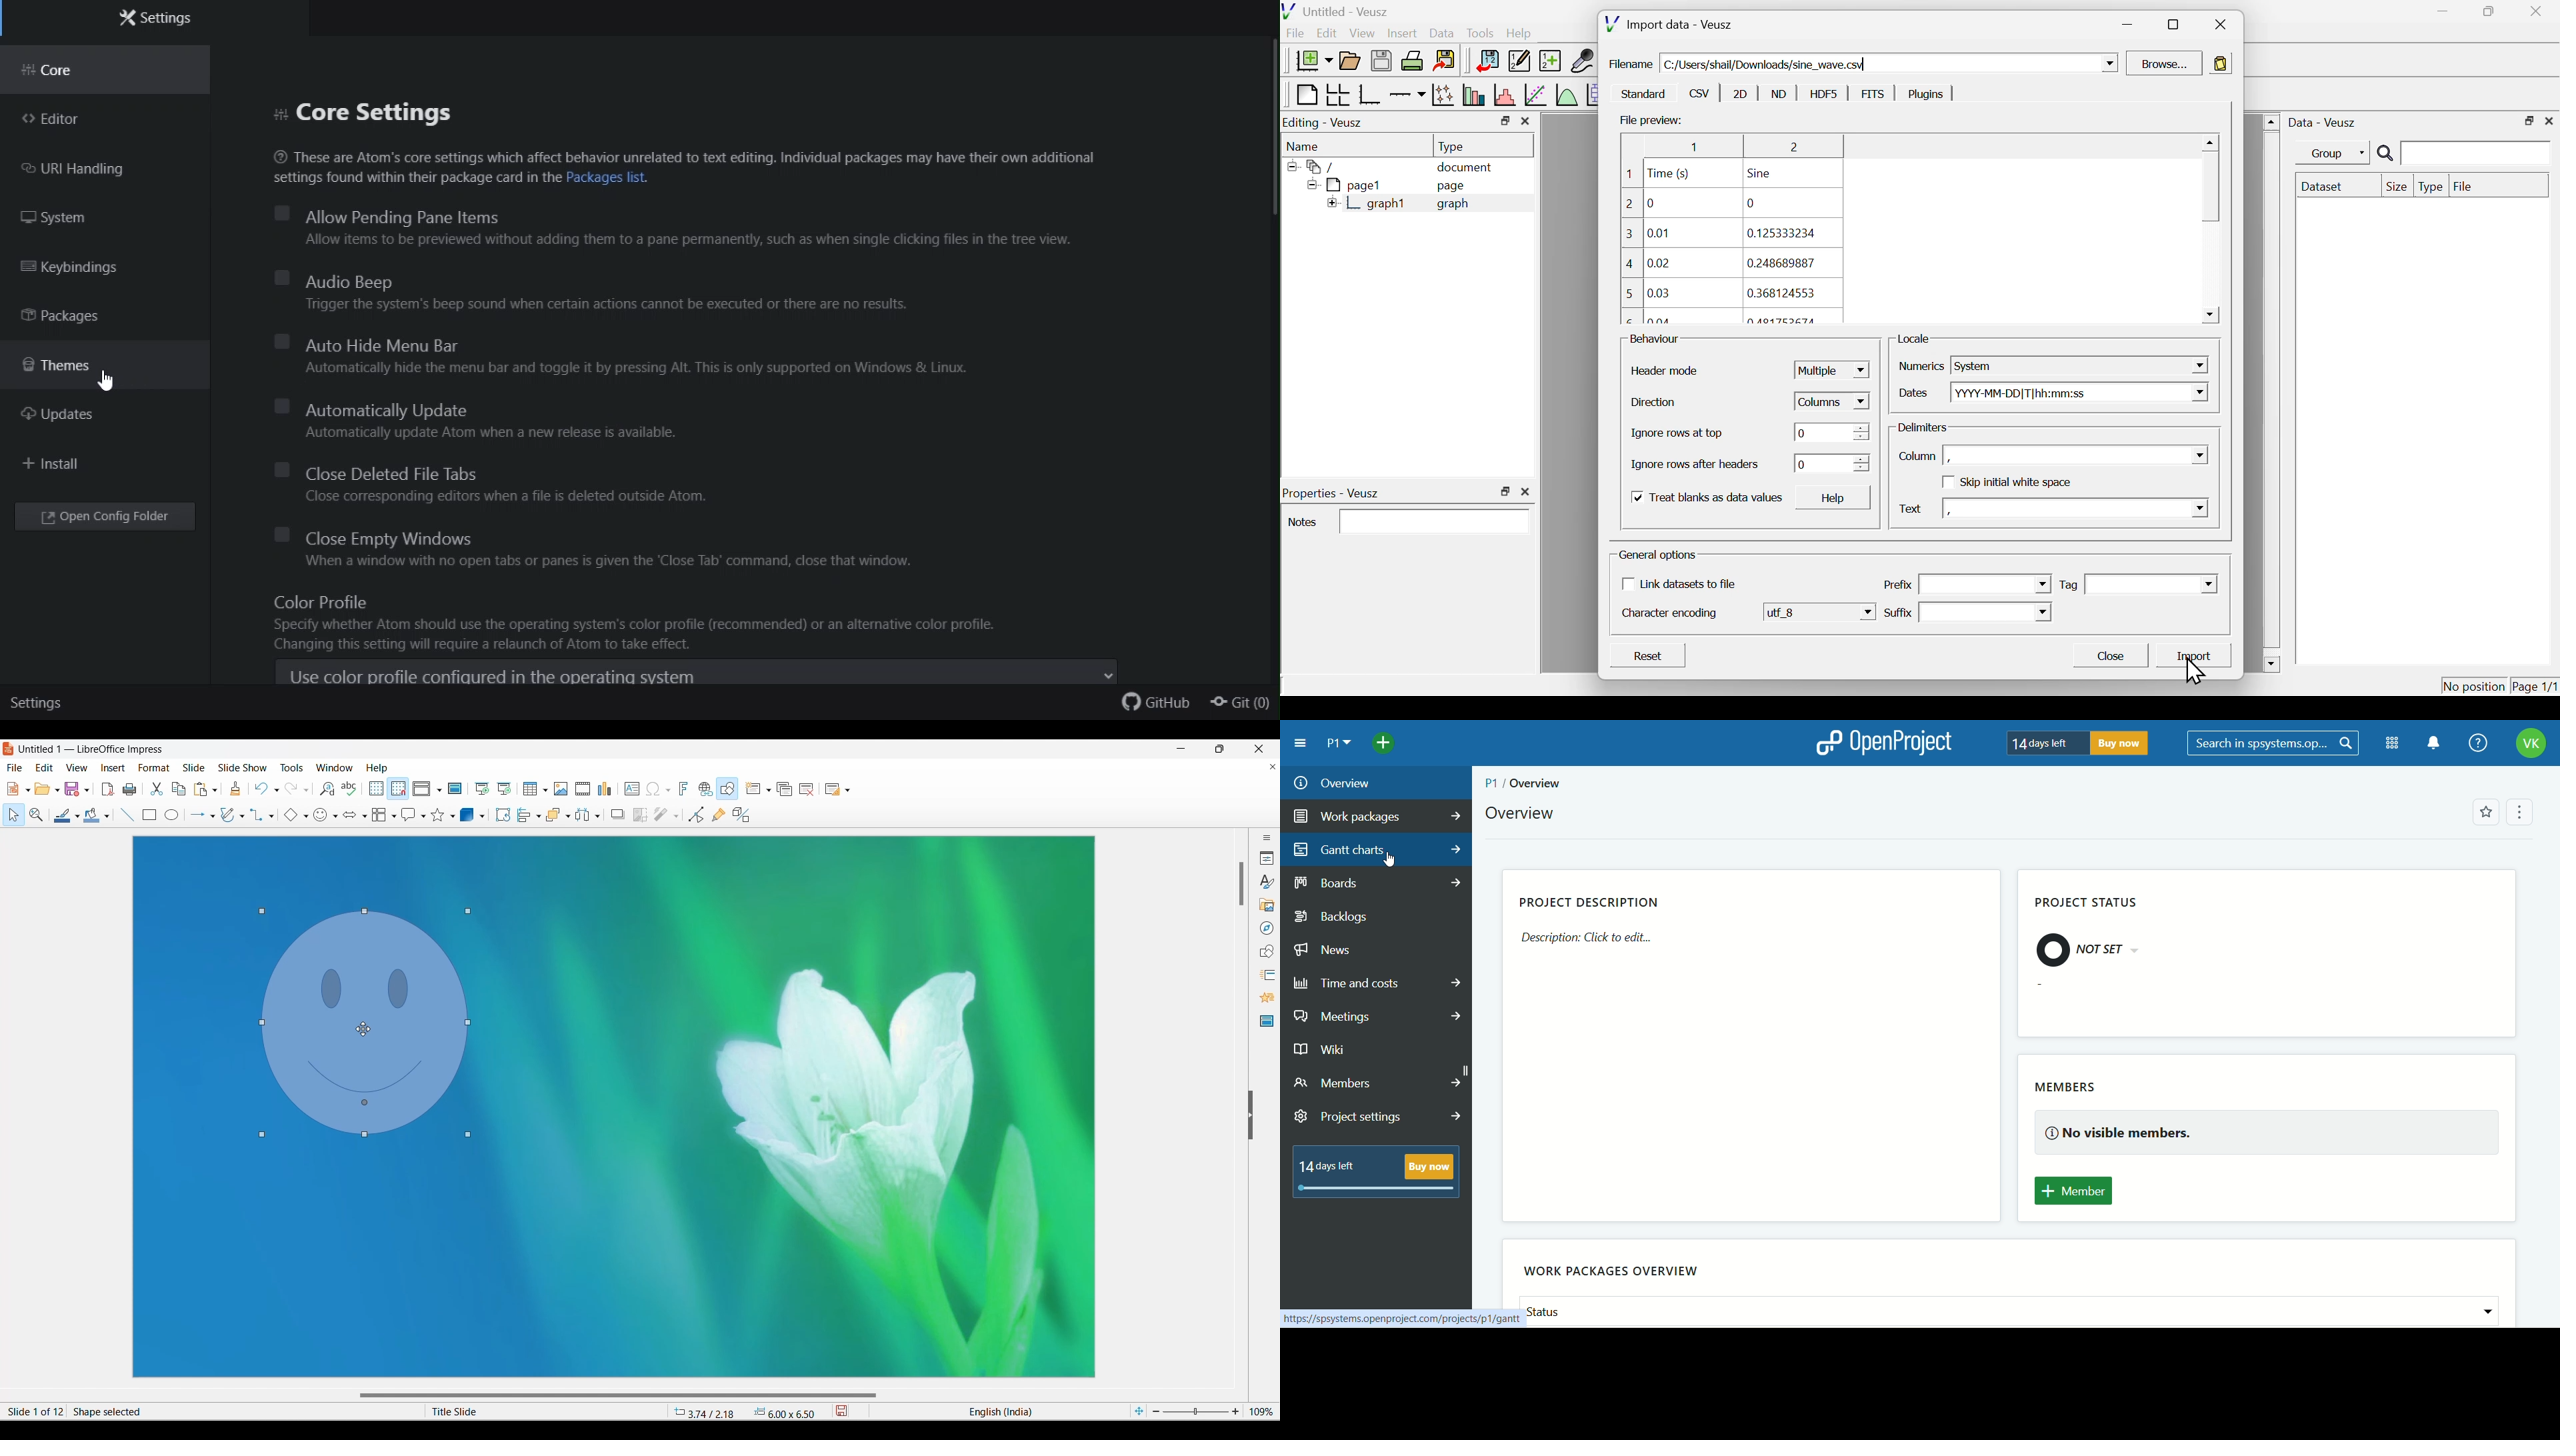 The width and height of the screenshot is (2576, 1456). I want to click on Close deleted file tabs, so click(507, 471).